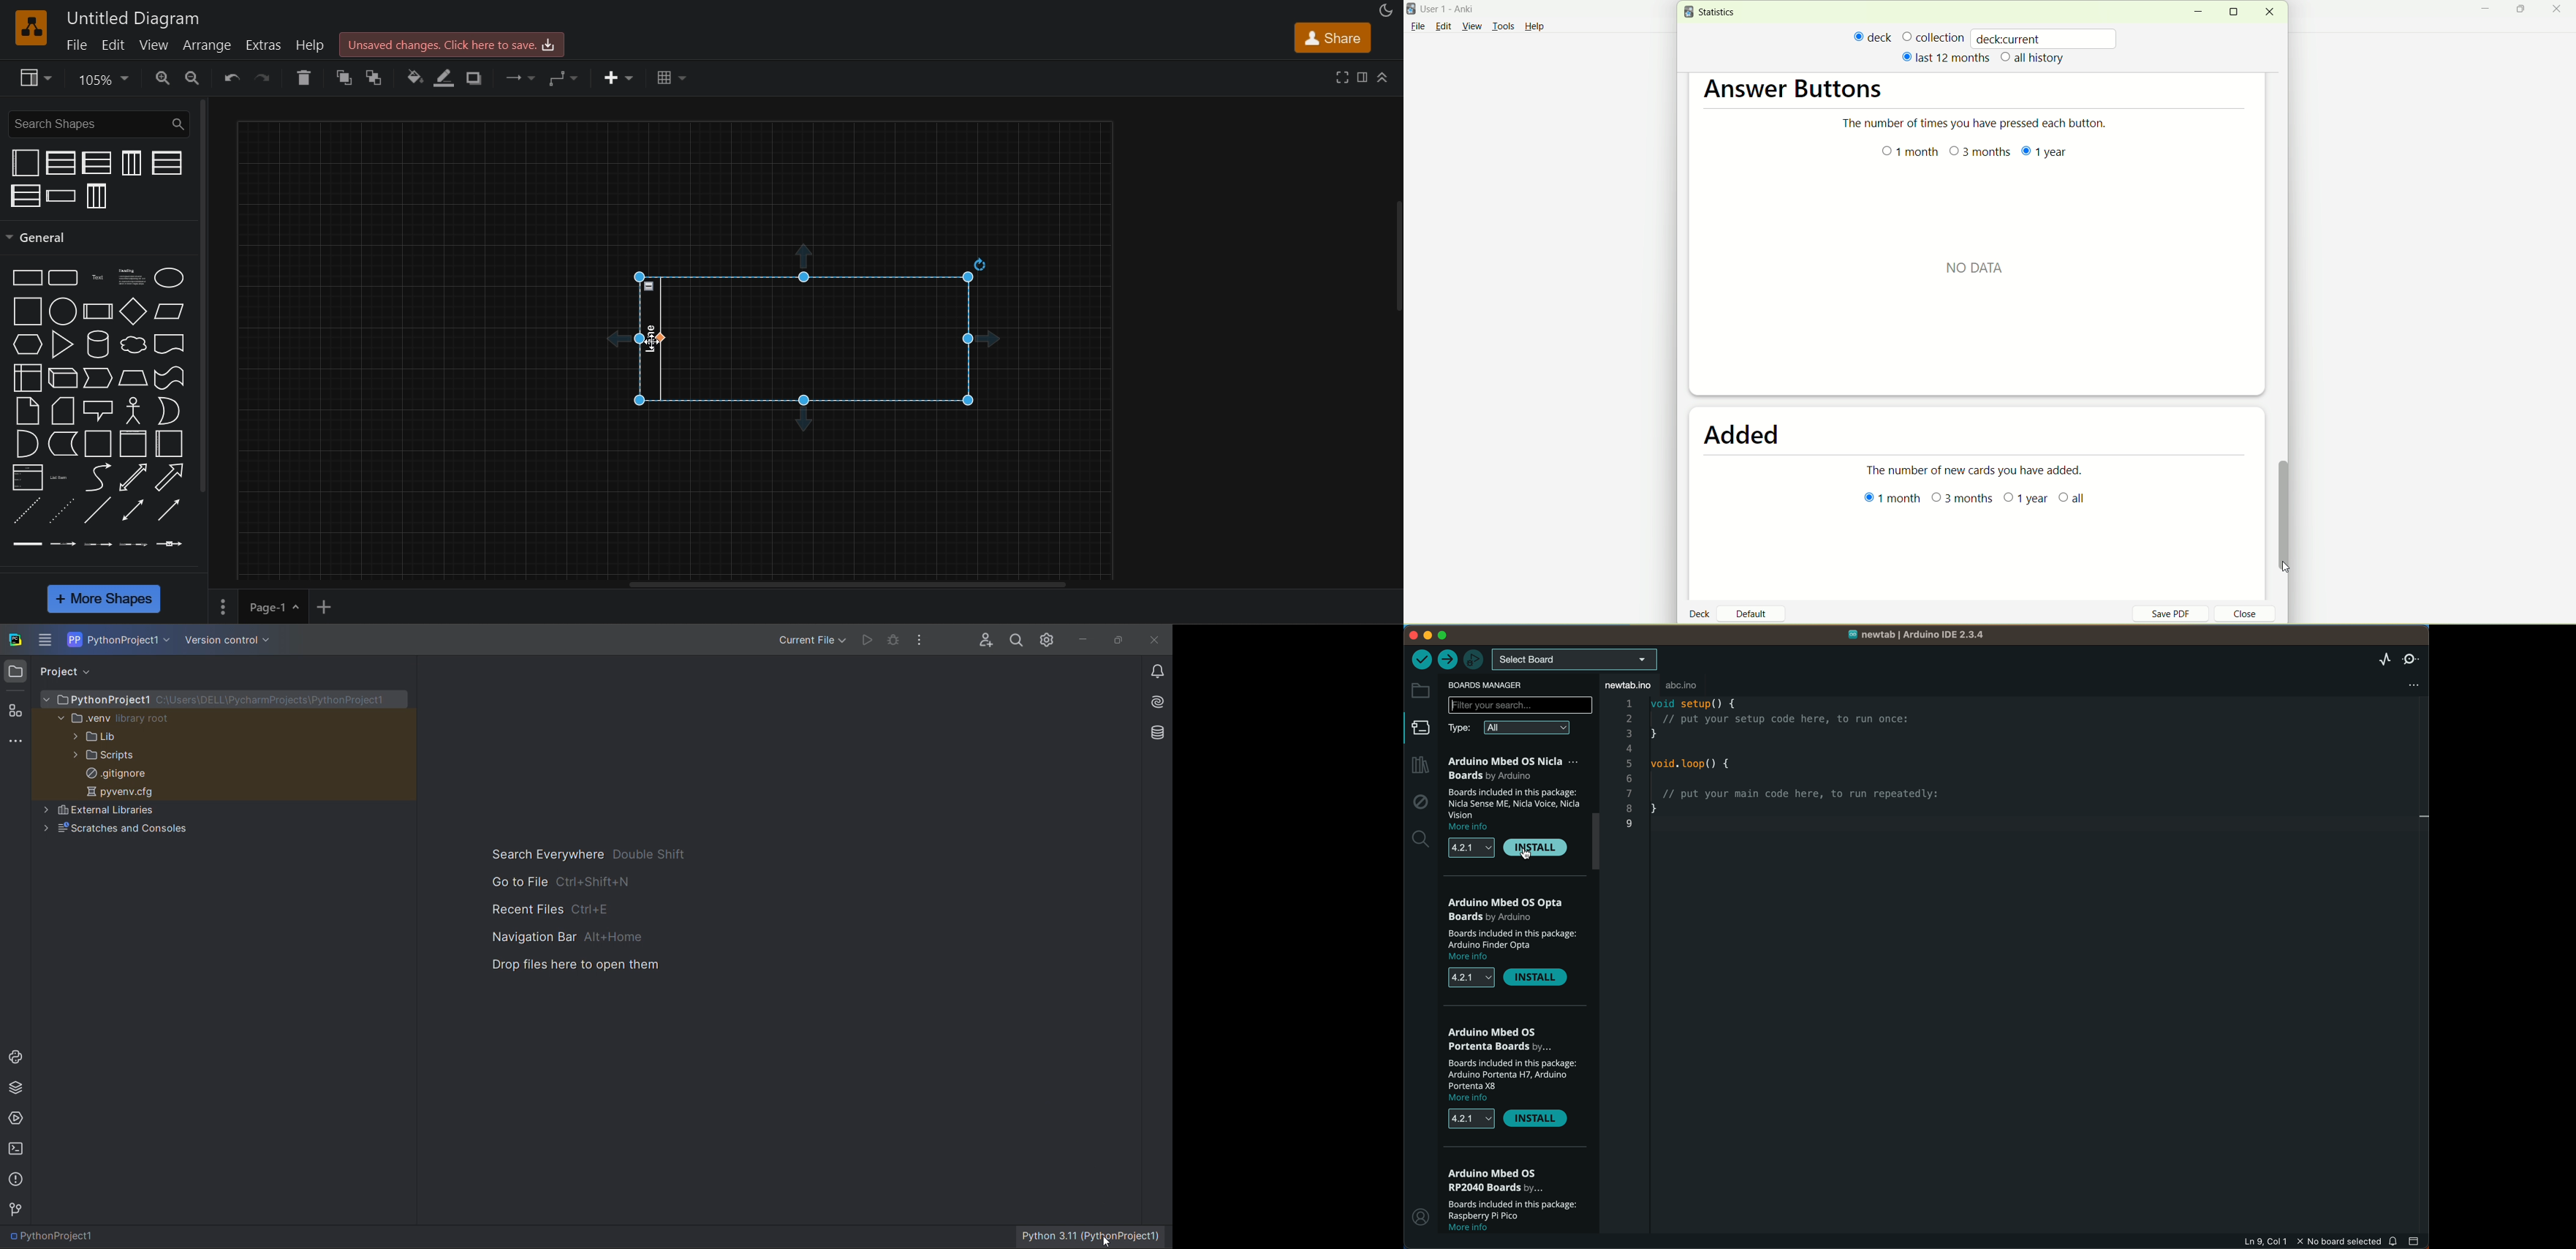 This screenshot has height=1260, width=2576. What do you see at coordinates (61, 510) in the screenshot?
I see `dotted line` at bounding box center [61, 510].